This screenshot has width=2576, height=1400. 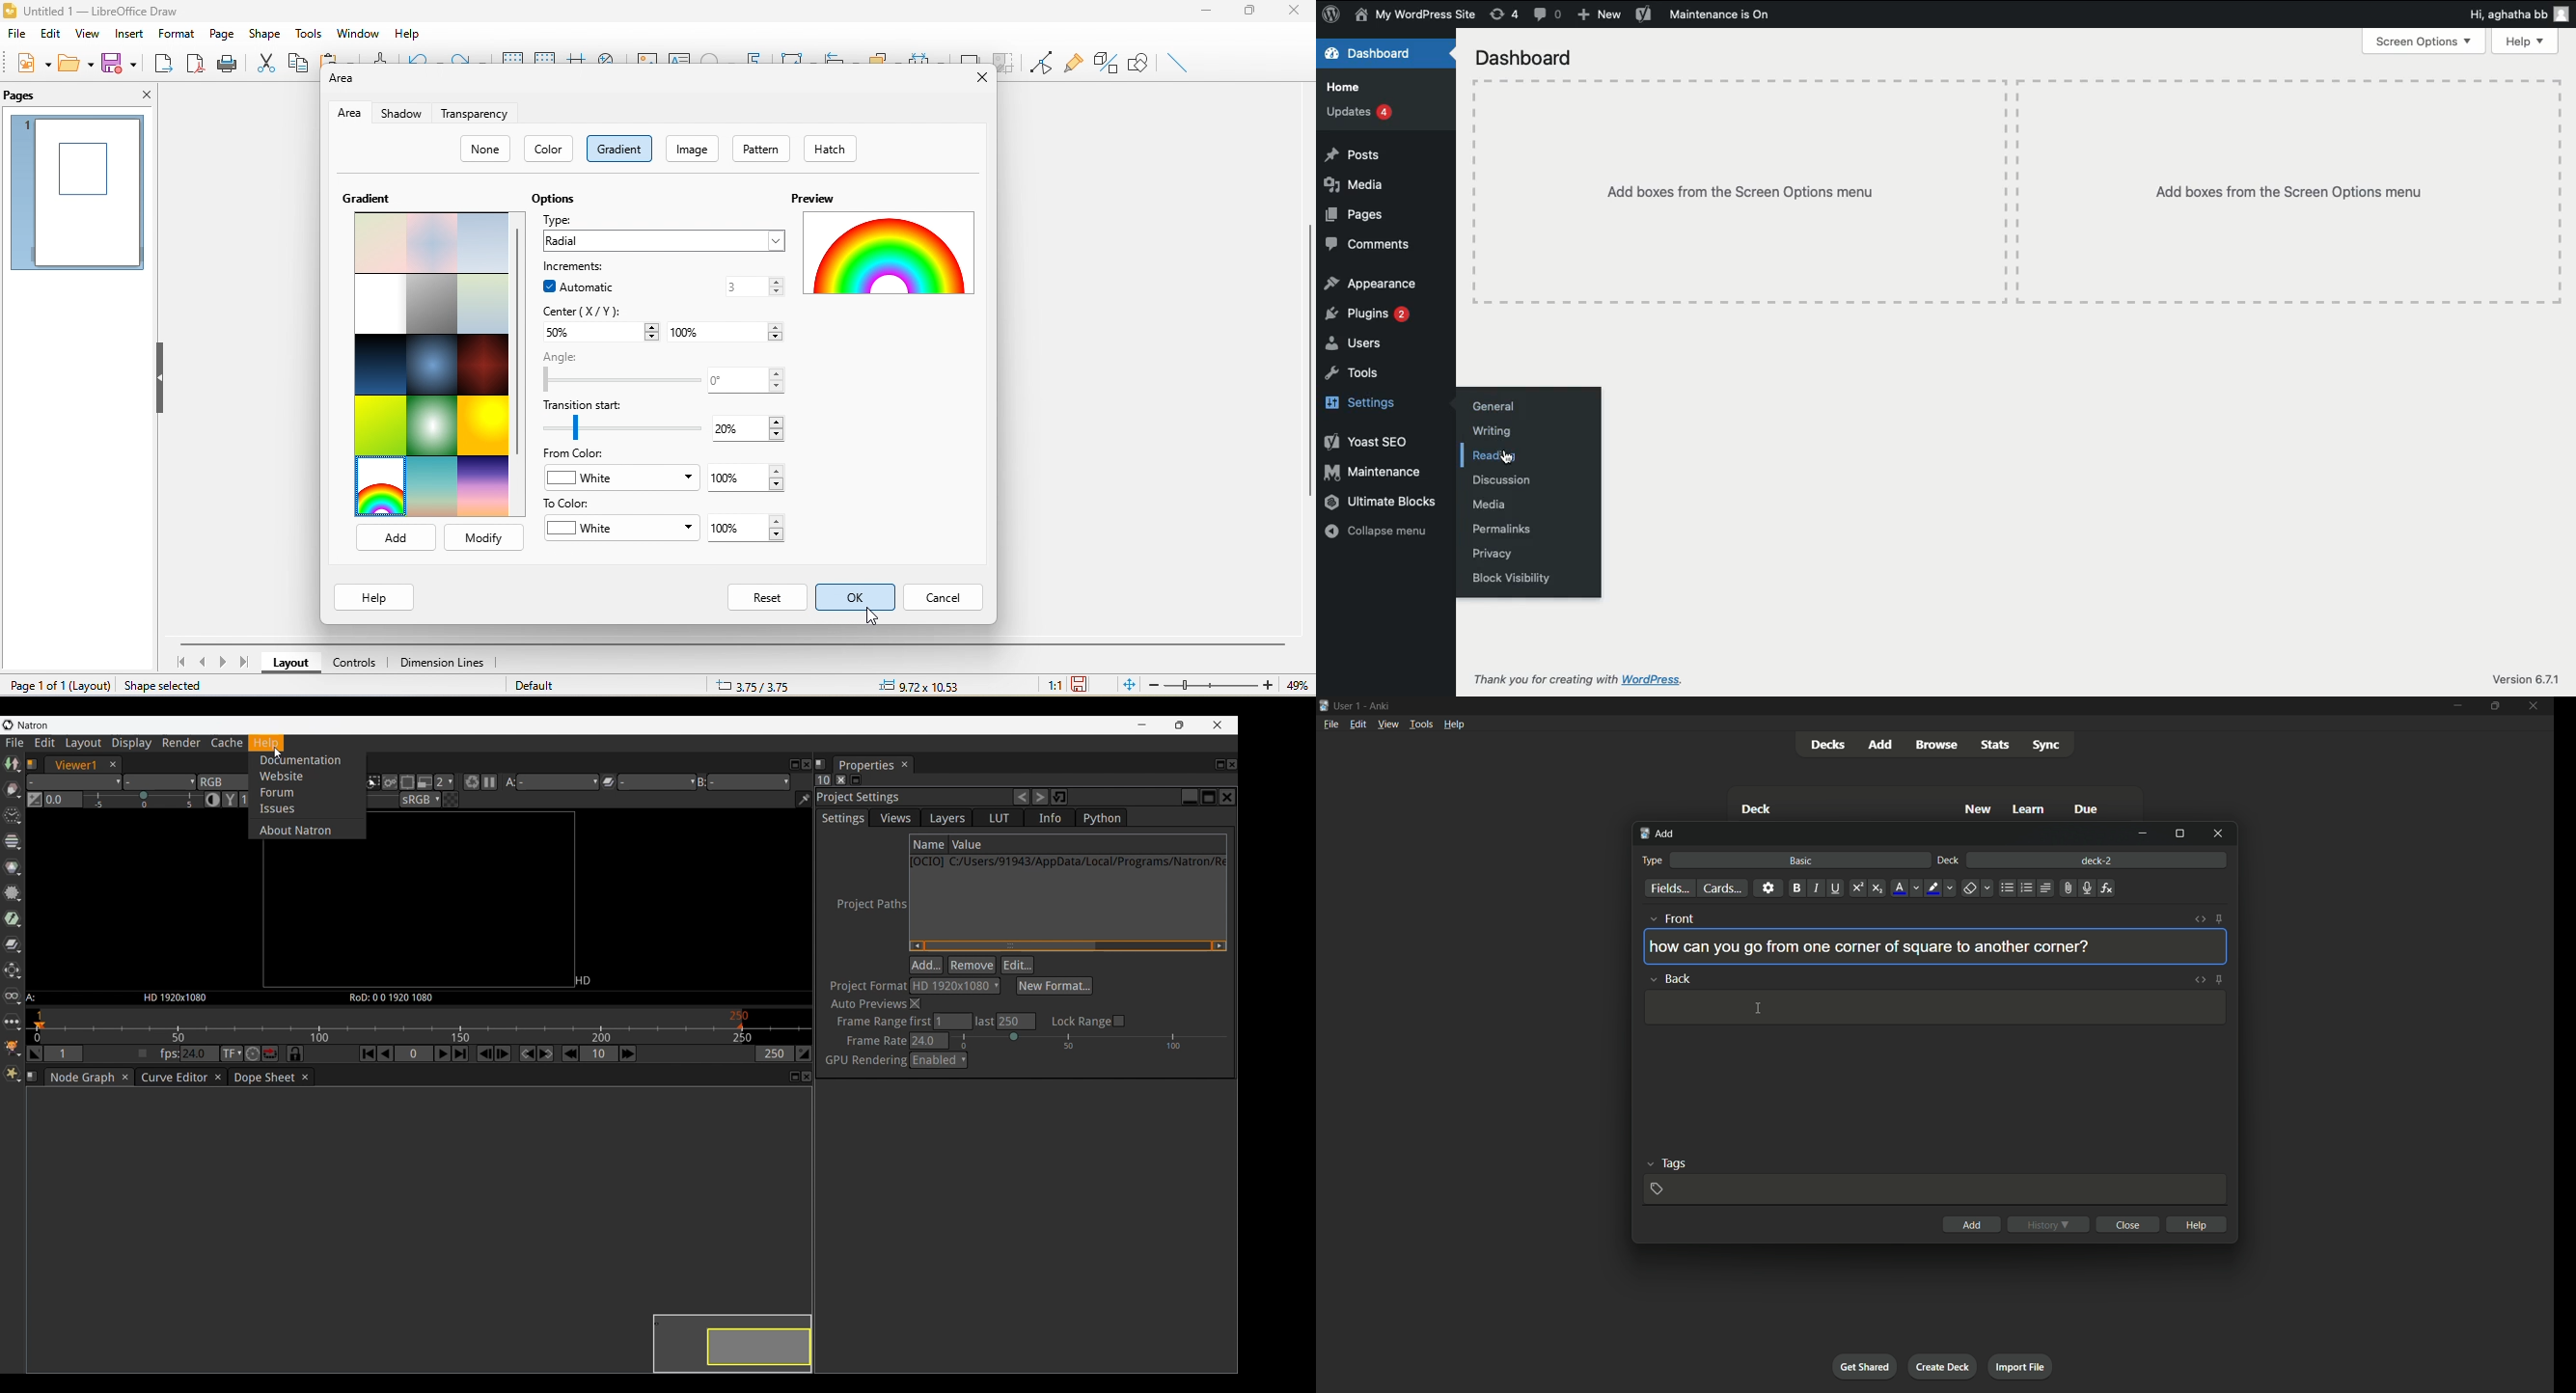 I want to click on get shared, so click(x=1866, y=1367).